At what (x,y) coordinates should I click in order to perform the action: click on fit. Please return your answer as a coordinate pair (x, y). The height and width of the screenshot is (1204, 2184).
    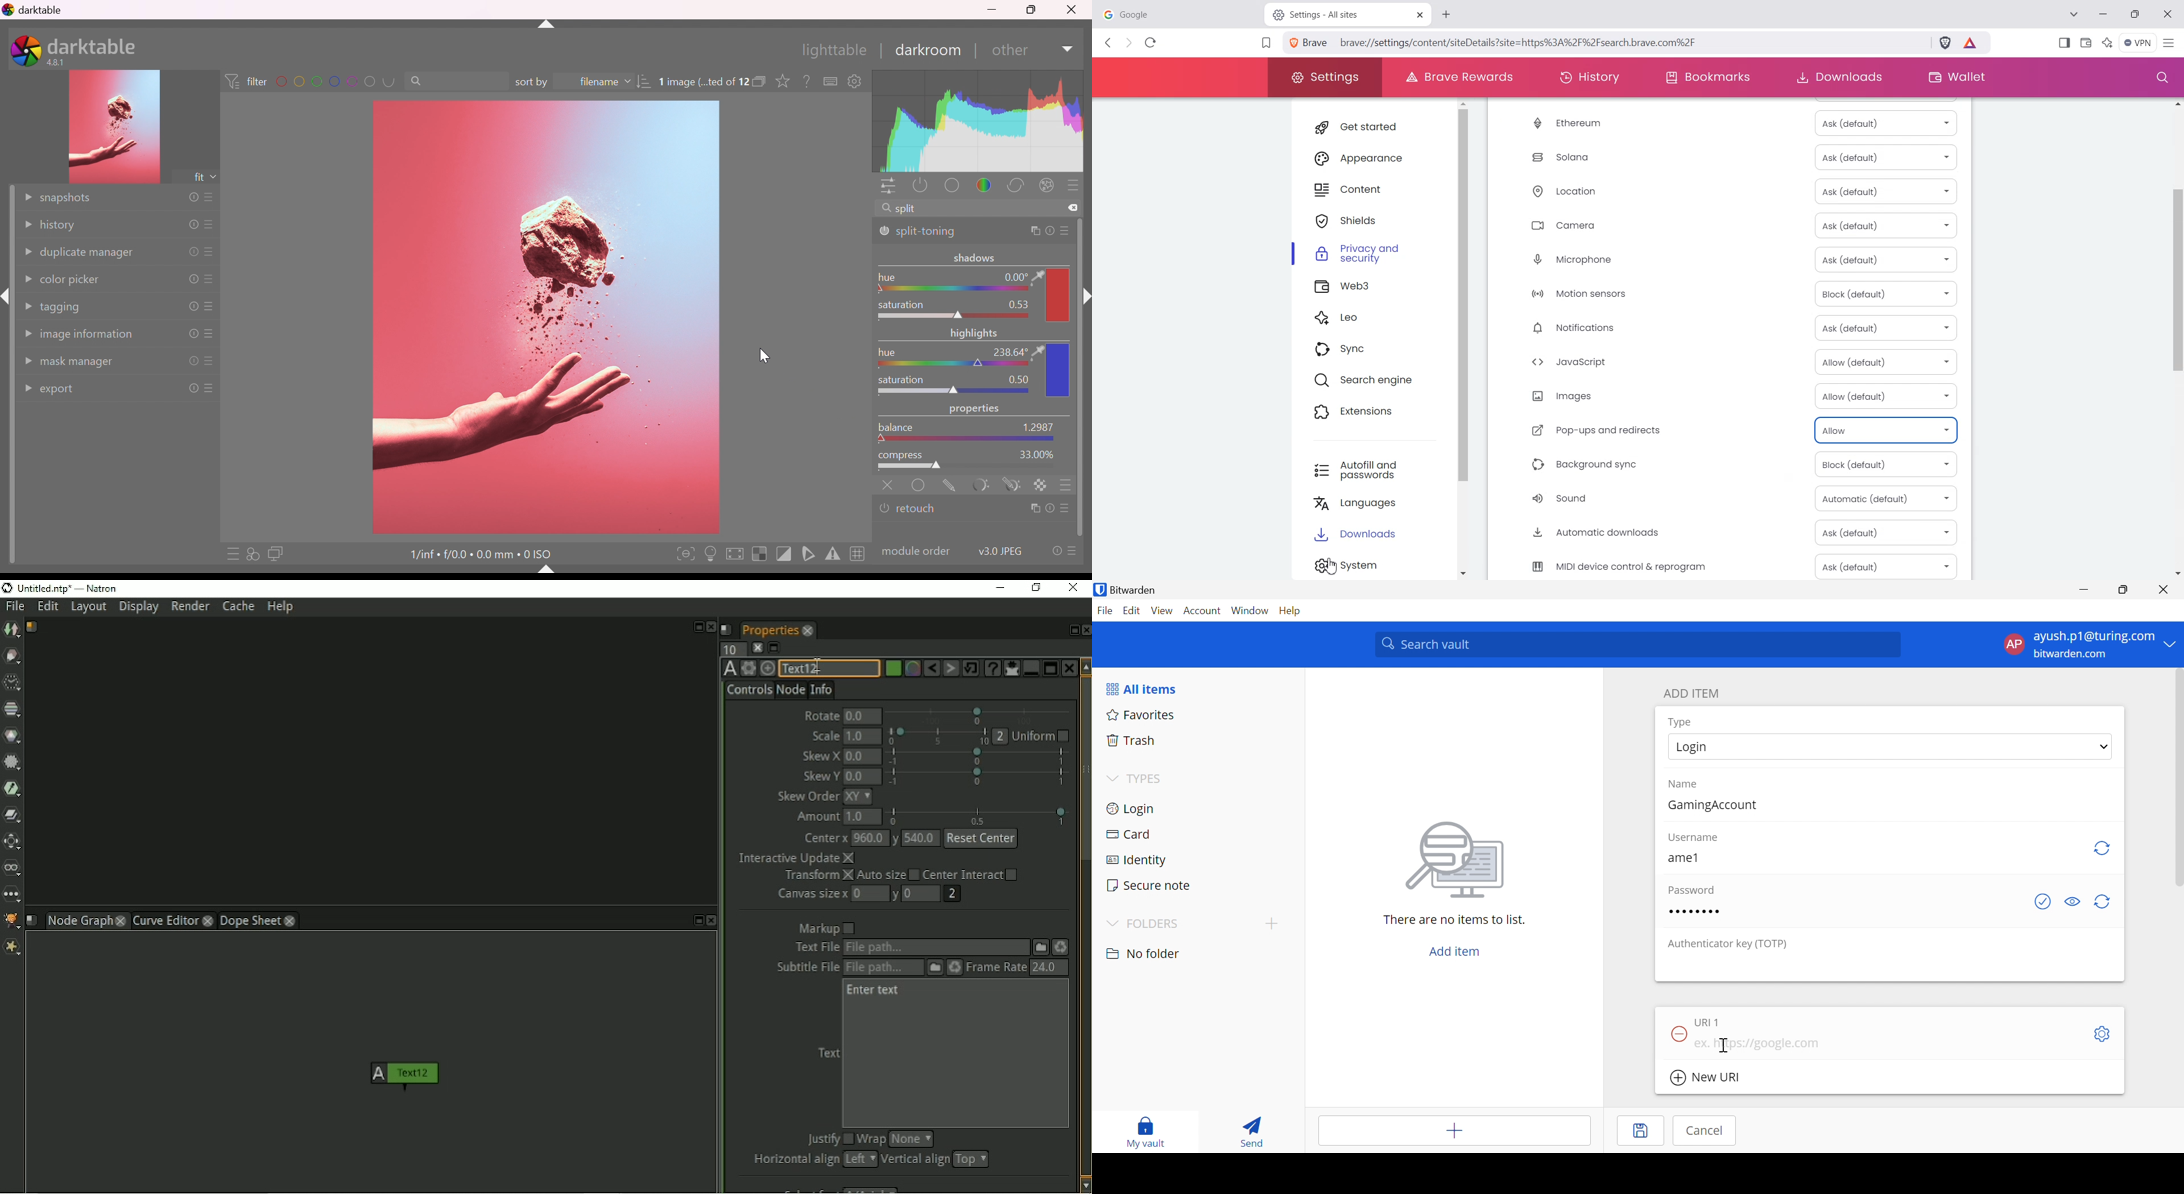
    Looking at the image, I should click on (196, 177).